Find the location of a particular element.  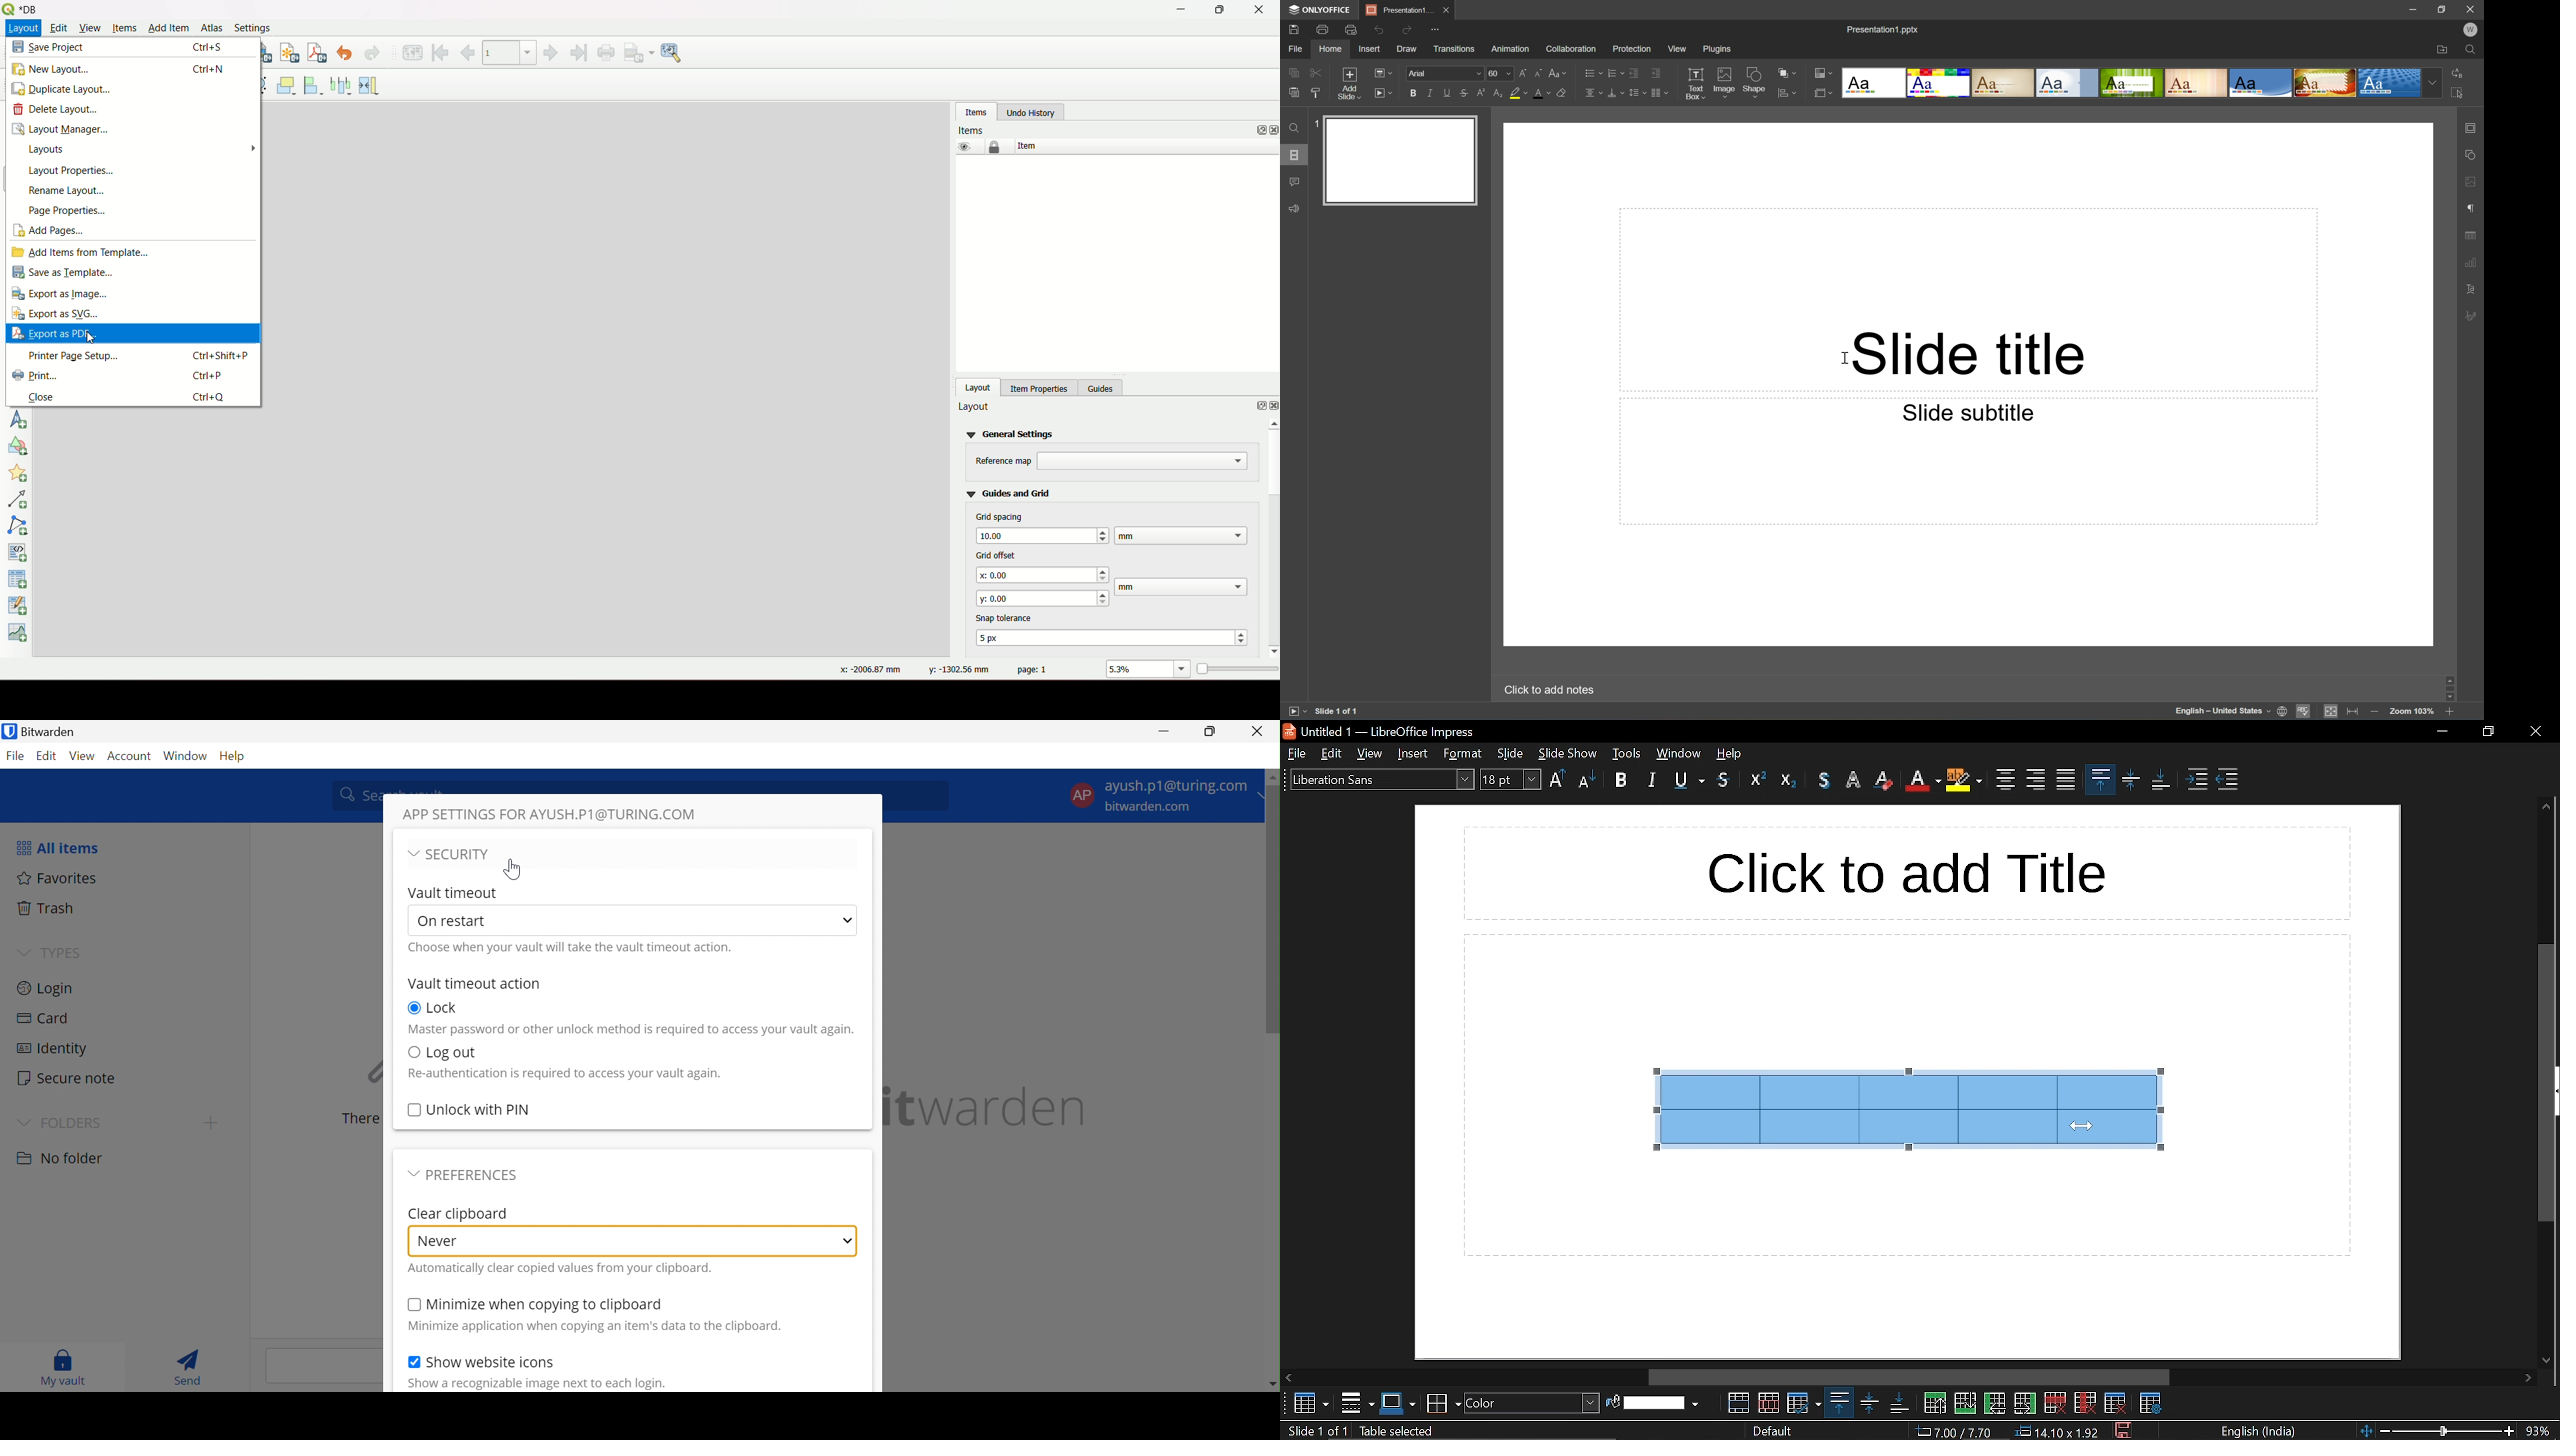

Unlock with PIN is located at coordinates (481, 1109).